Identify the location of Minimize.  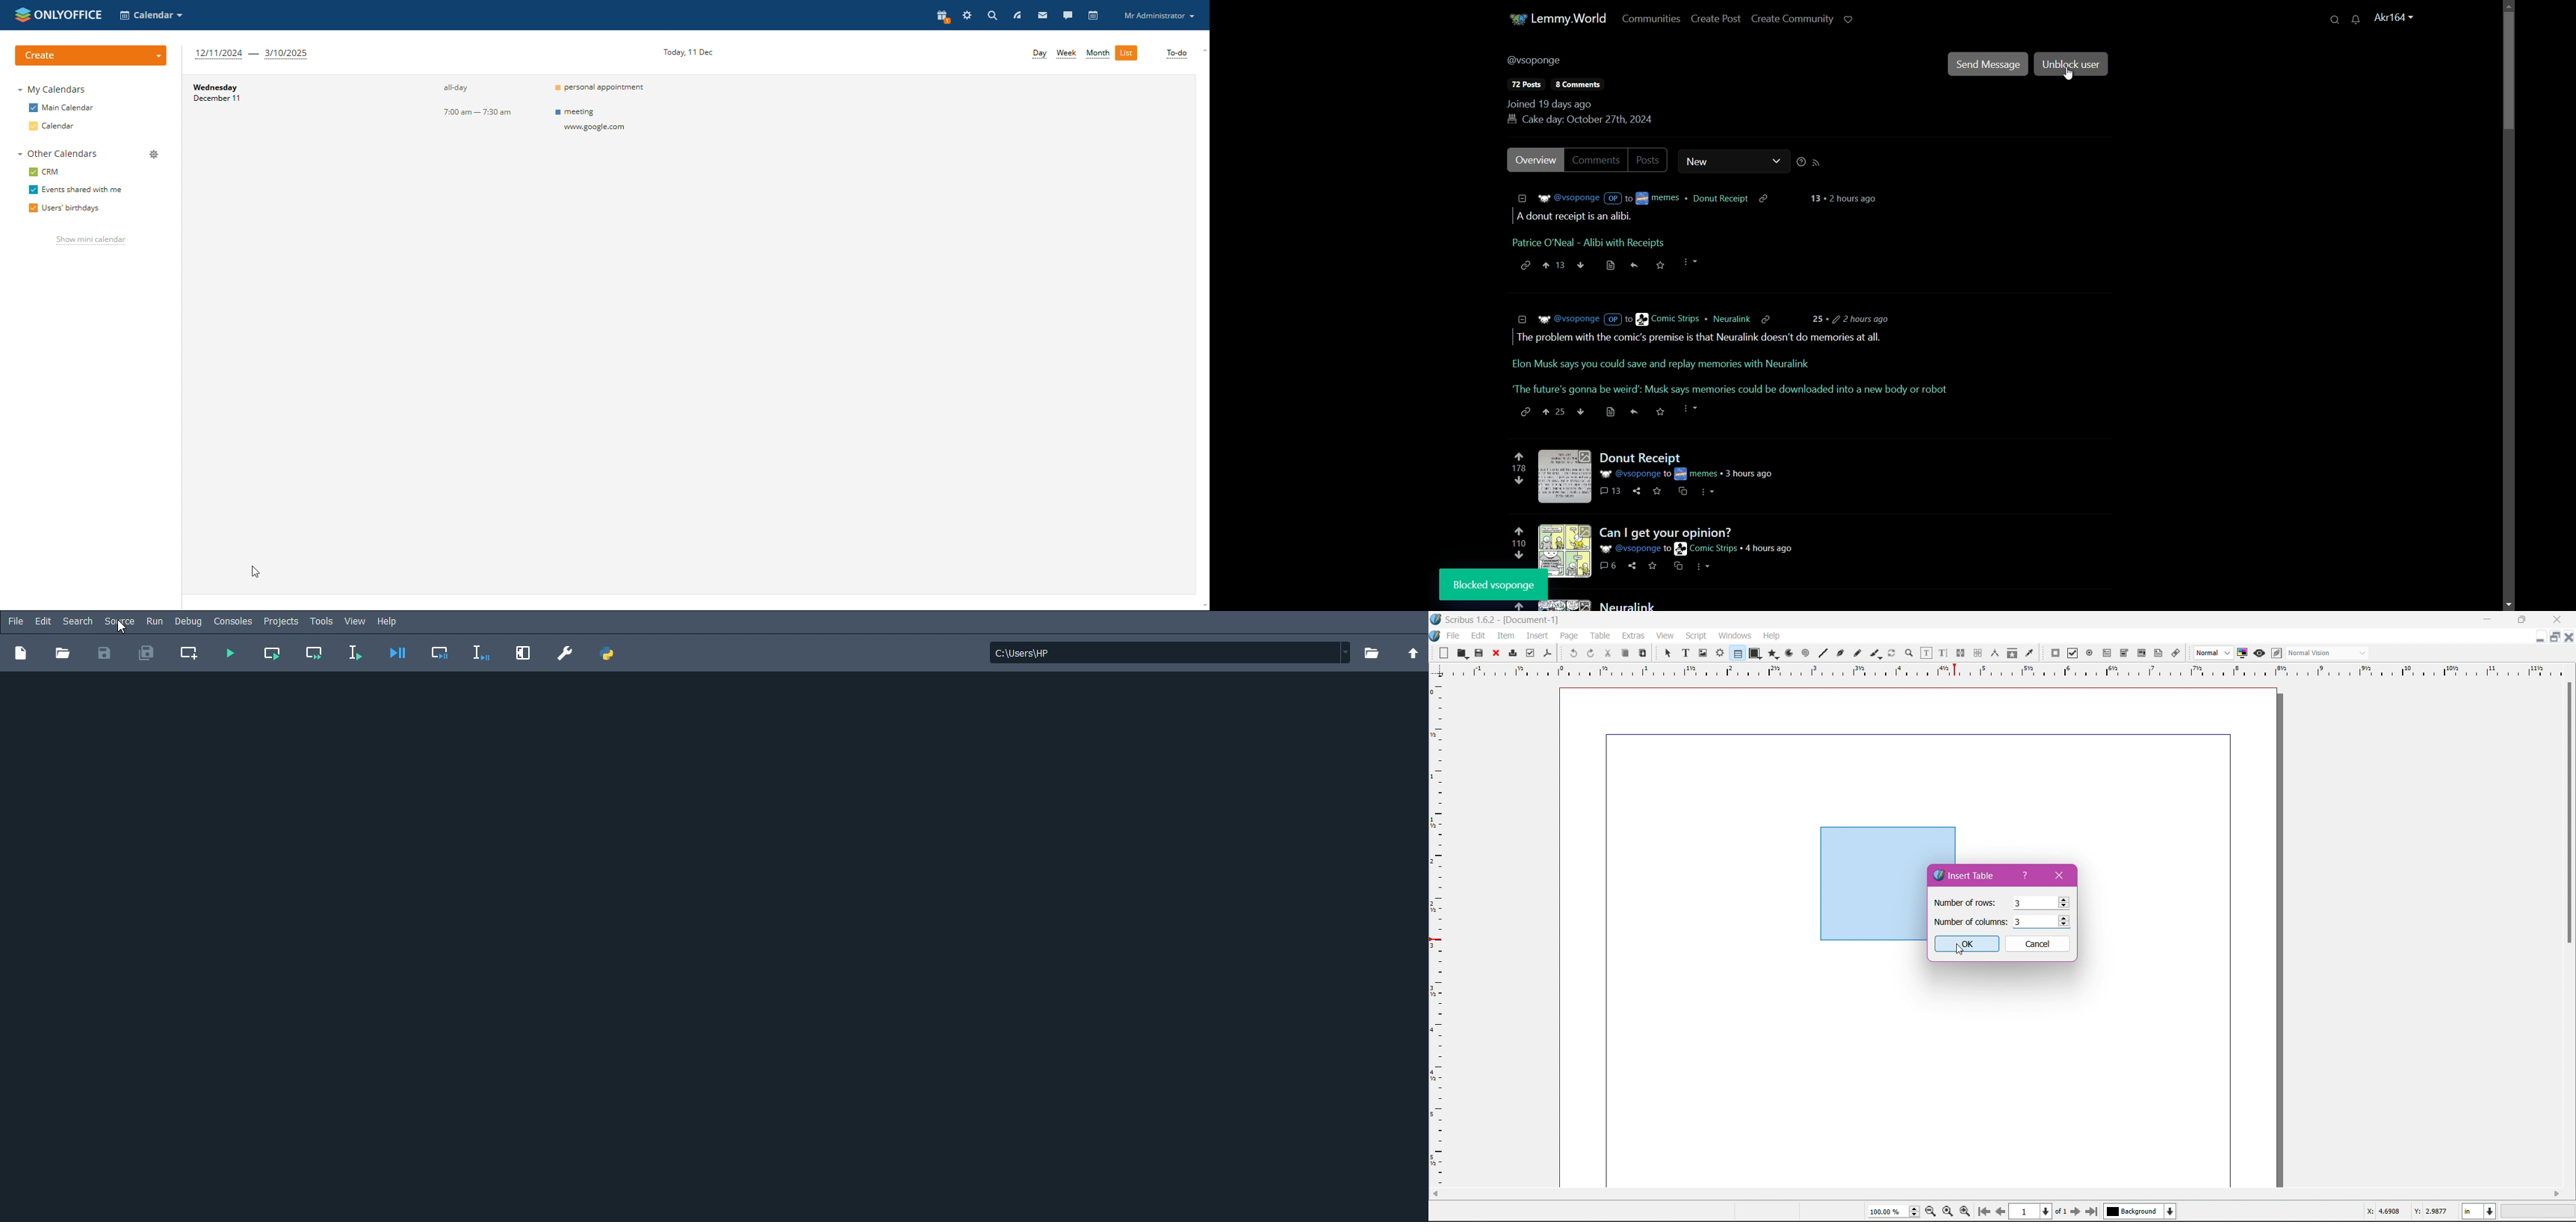
(2490, 618).